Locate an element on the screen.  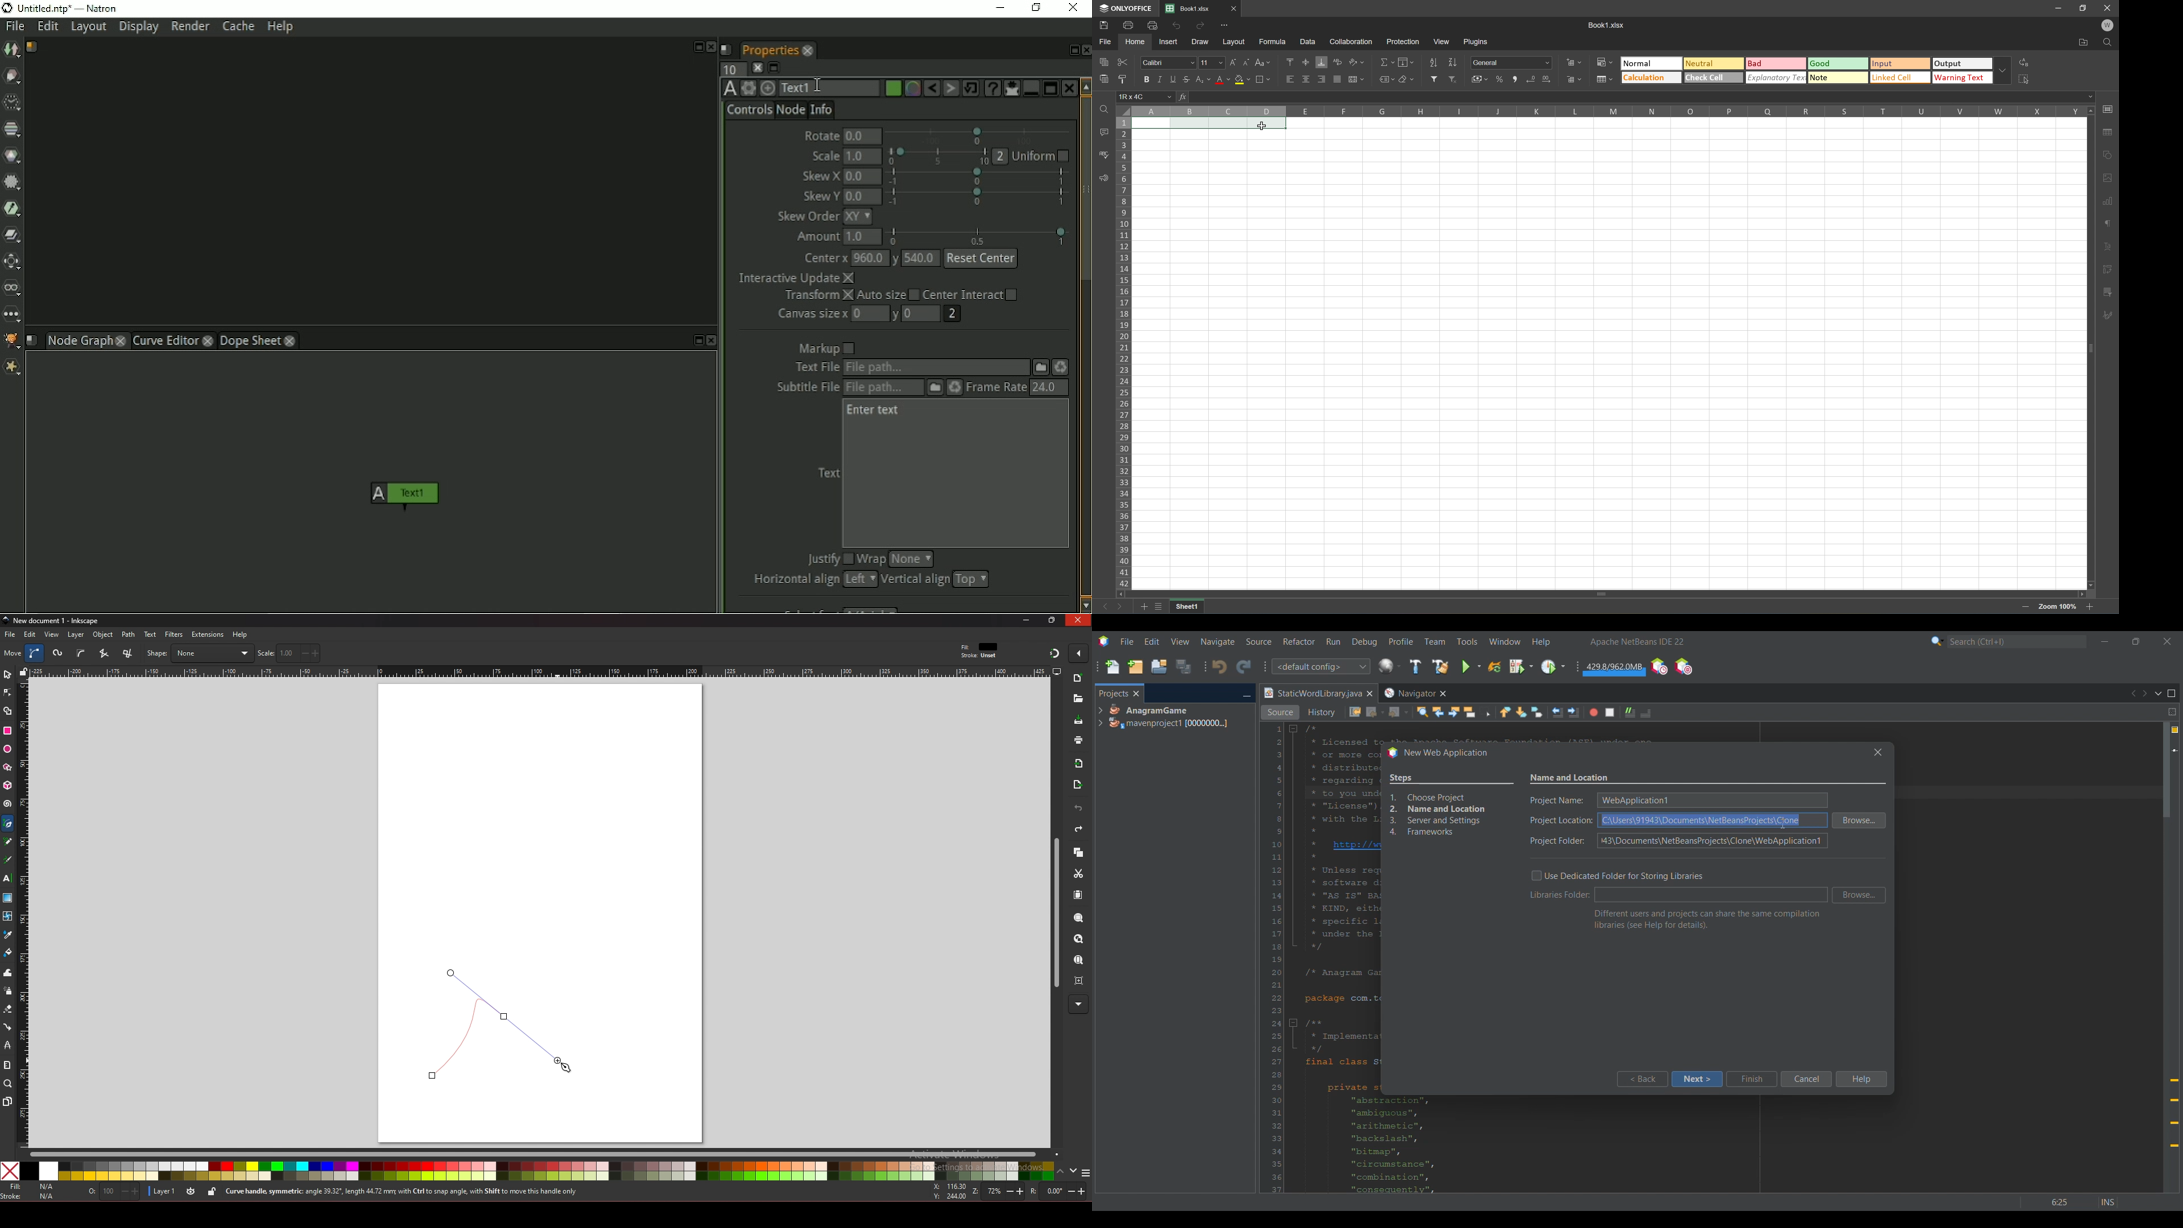
Run menu is located at coordinates (1333, 641).